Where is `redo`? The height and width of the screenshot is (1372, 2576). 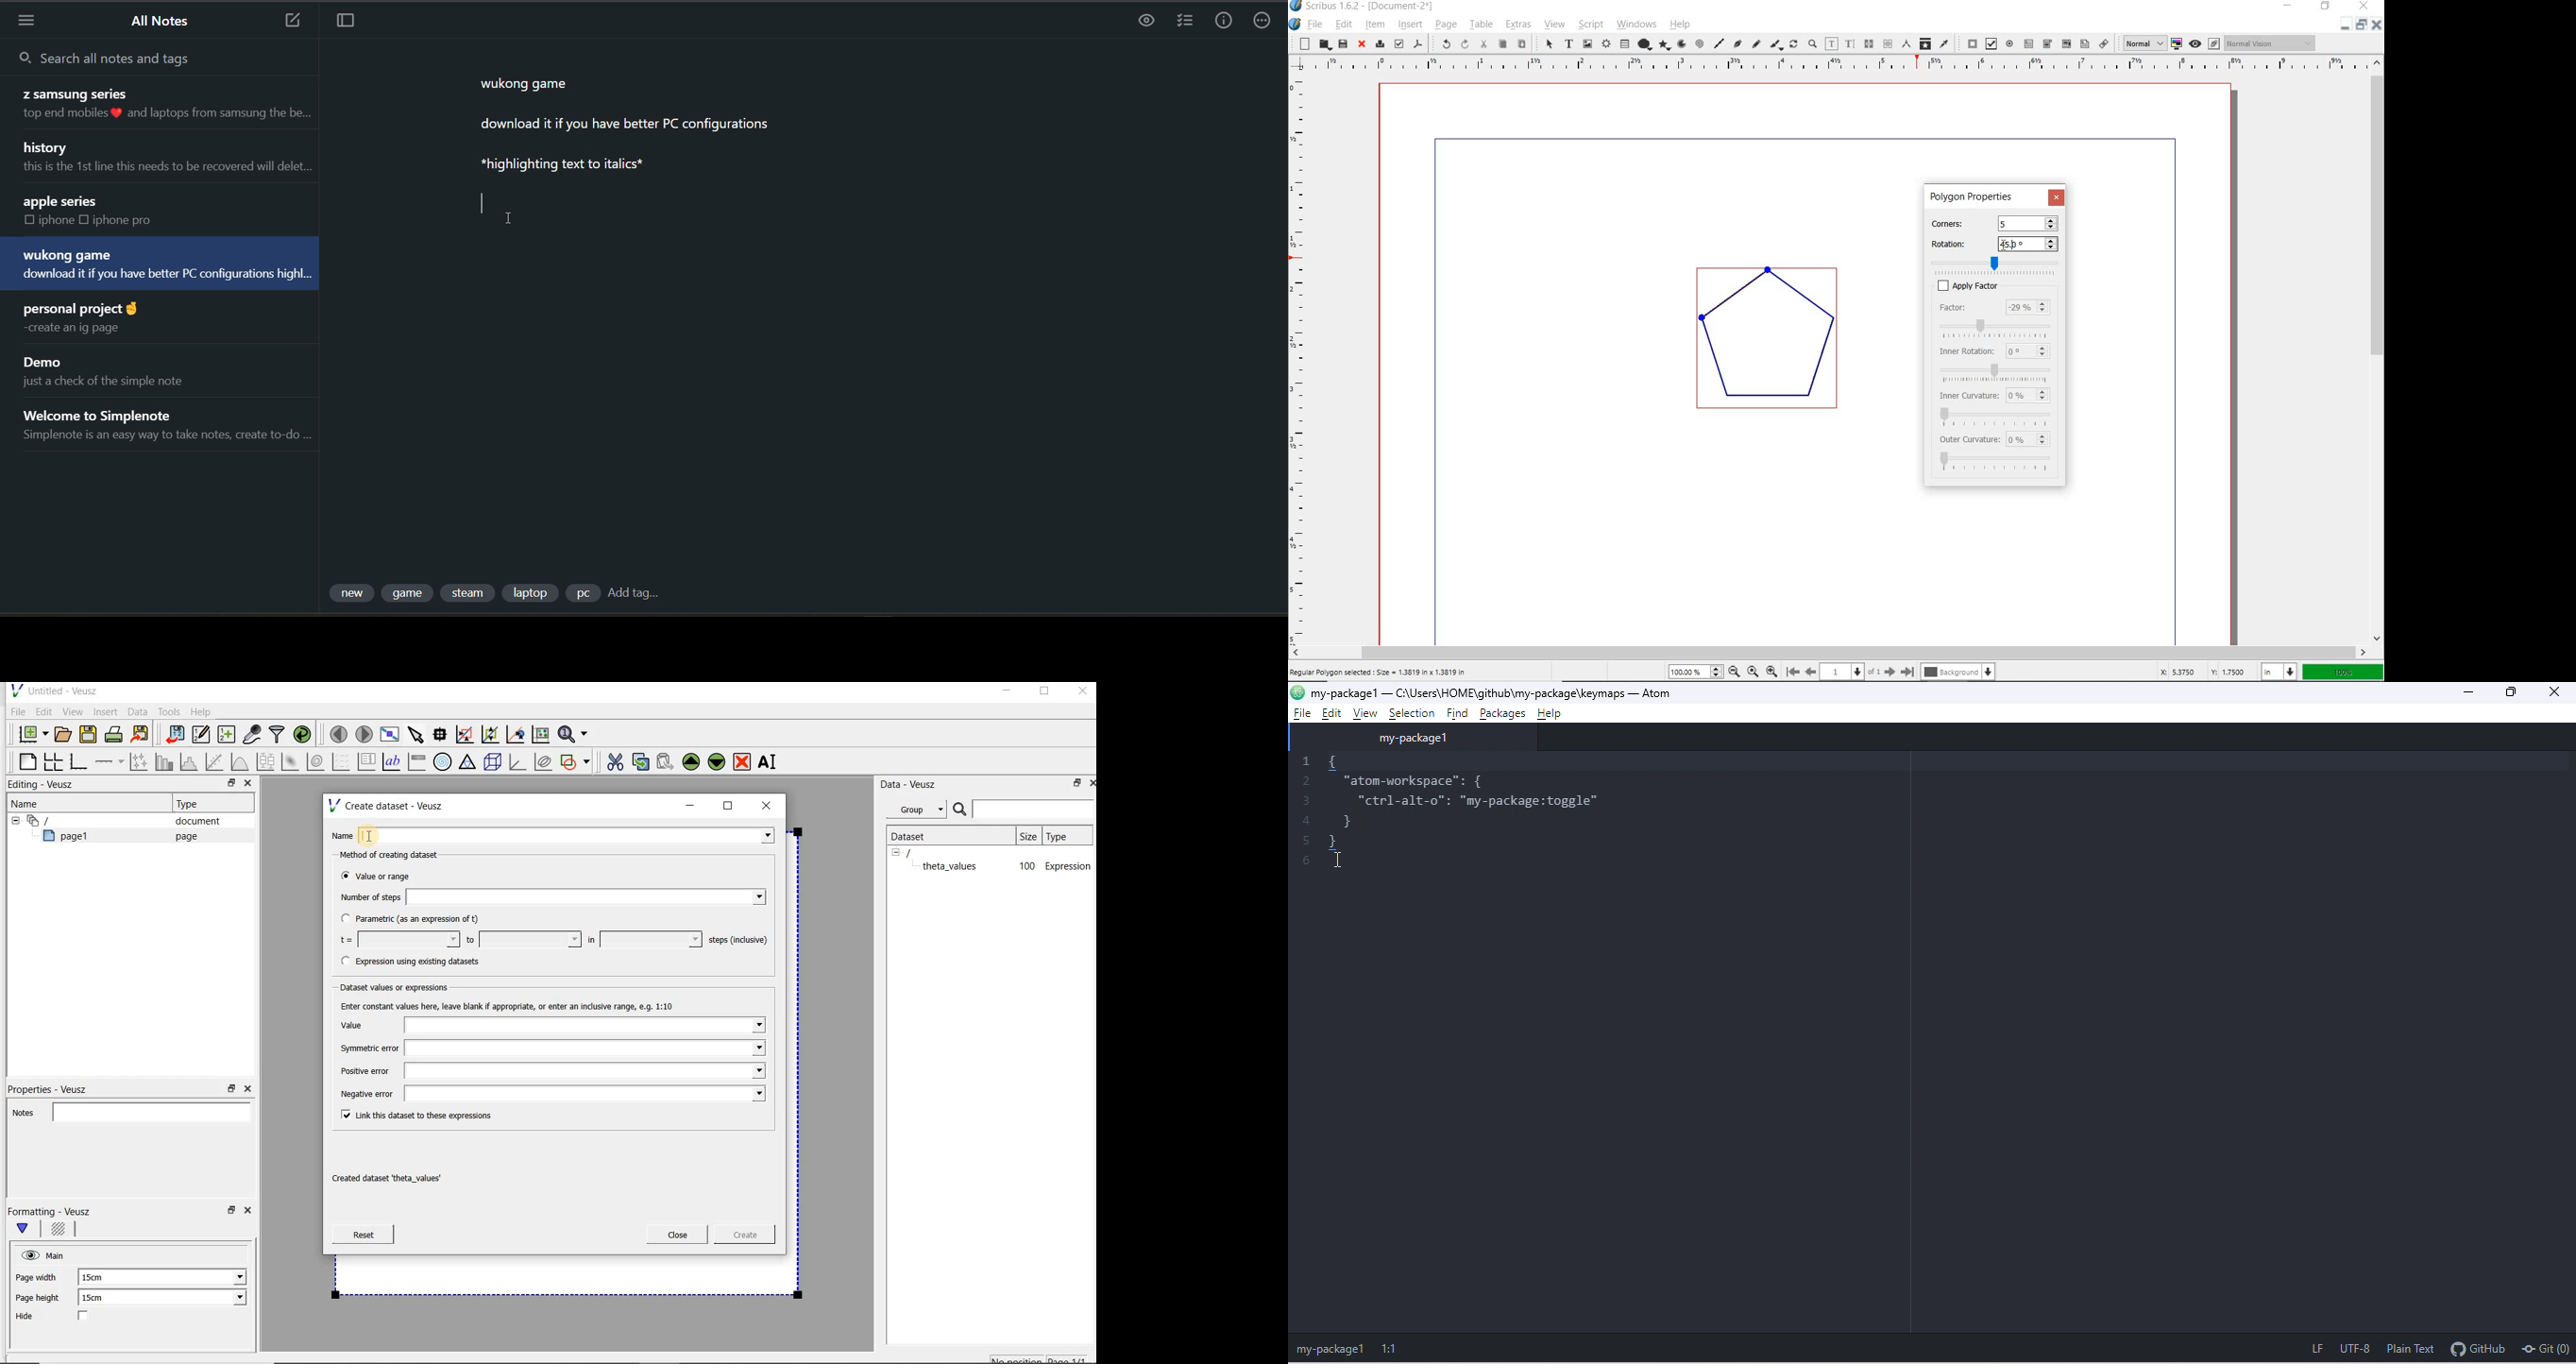 redo is located at coordinates (1464, 44).